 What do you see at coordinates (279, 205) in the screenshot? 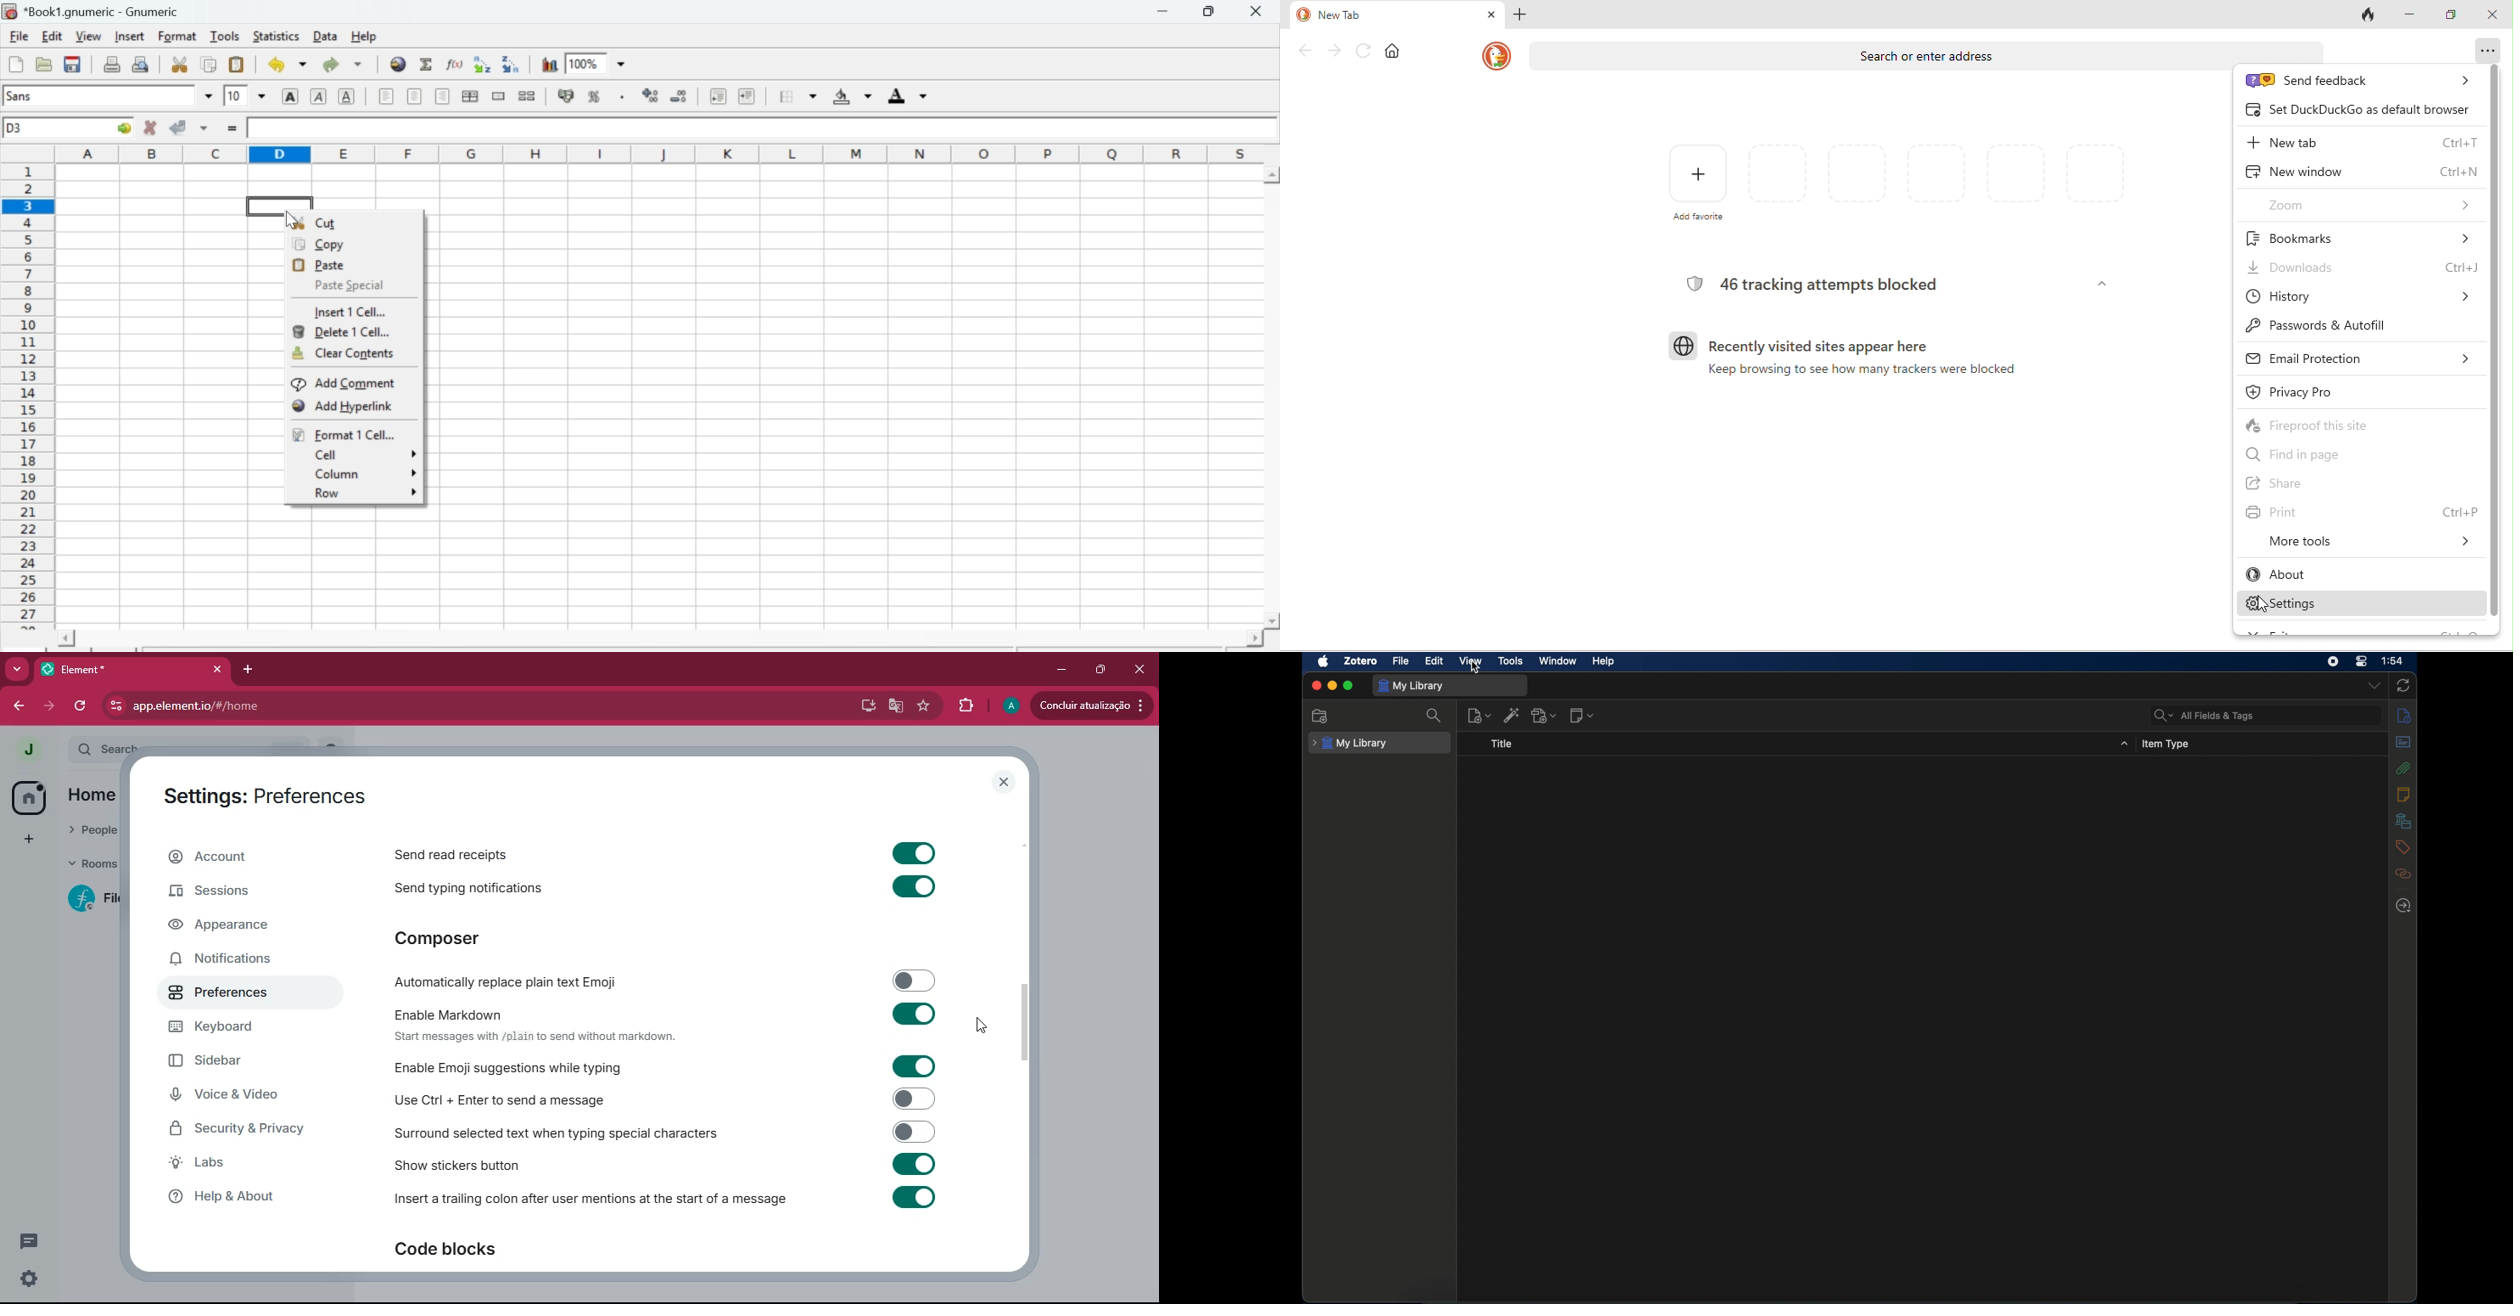
I see `selected cell` at bounding box center [279, 205].